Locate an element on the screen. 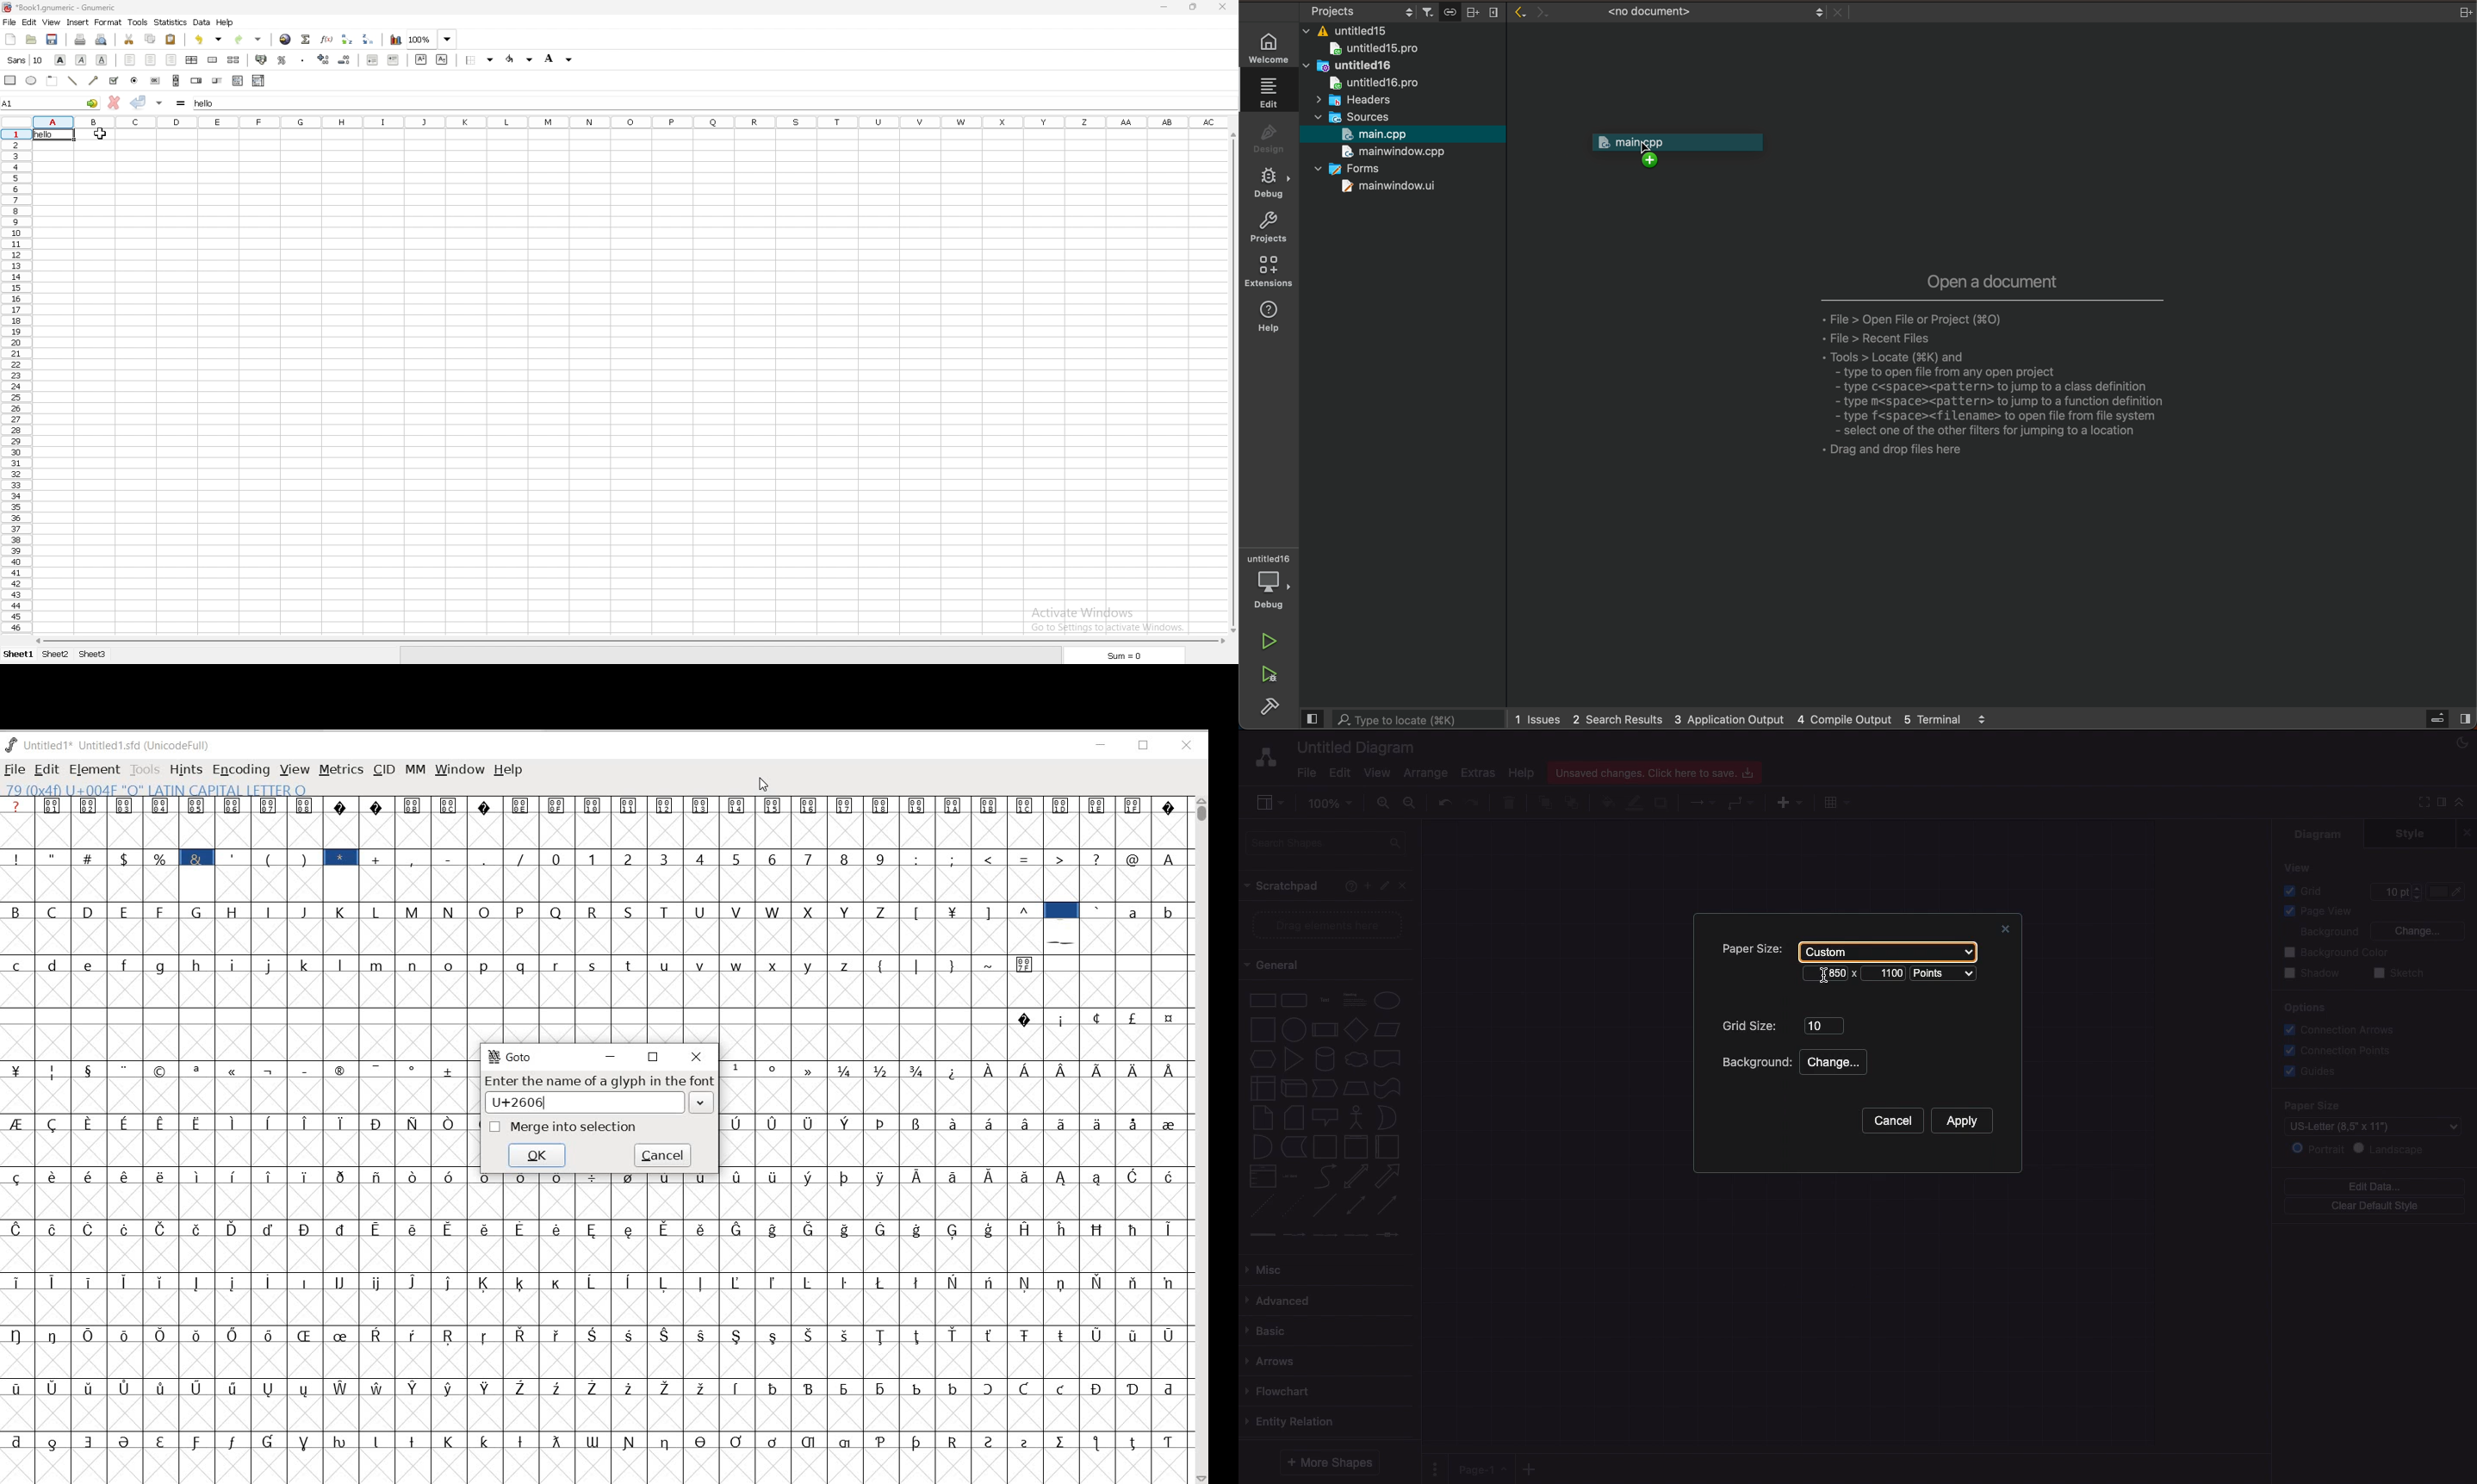 This screenshot has height=1484, width=2492. Close is located at coordinates (1407, 885).